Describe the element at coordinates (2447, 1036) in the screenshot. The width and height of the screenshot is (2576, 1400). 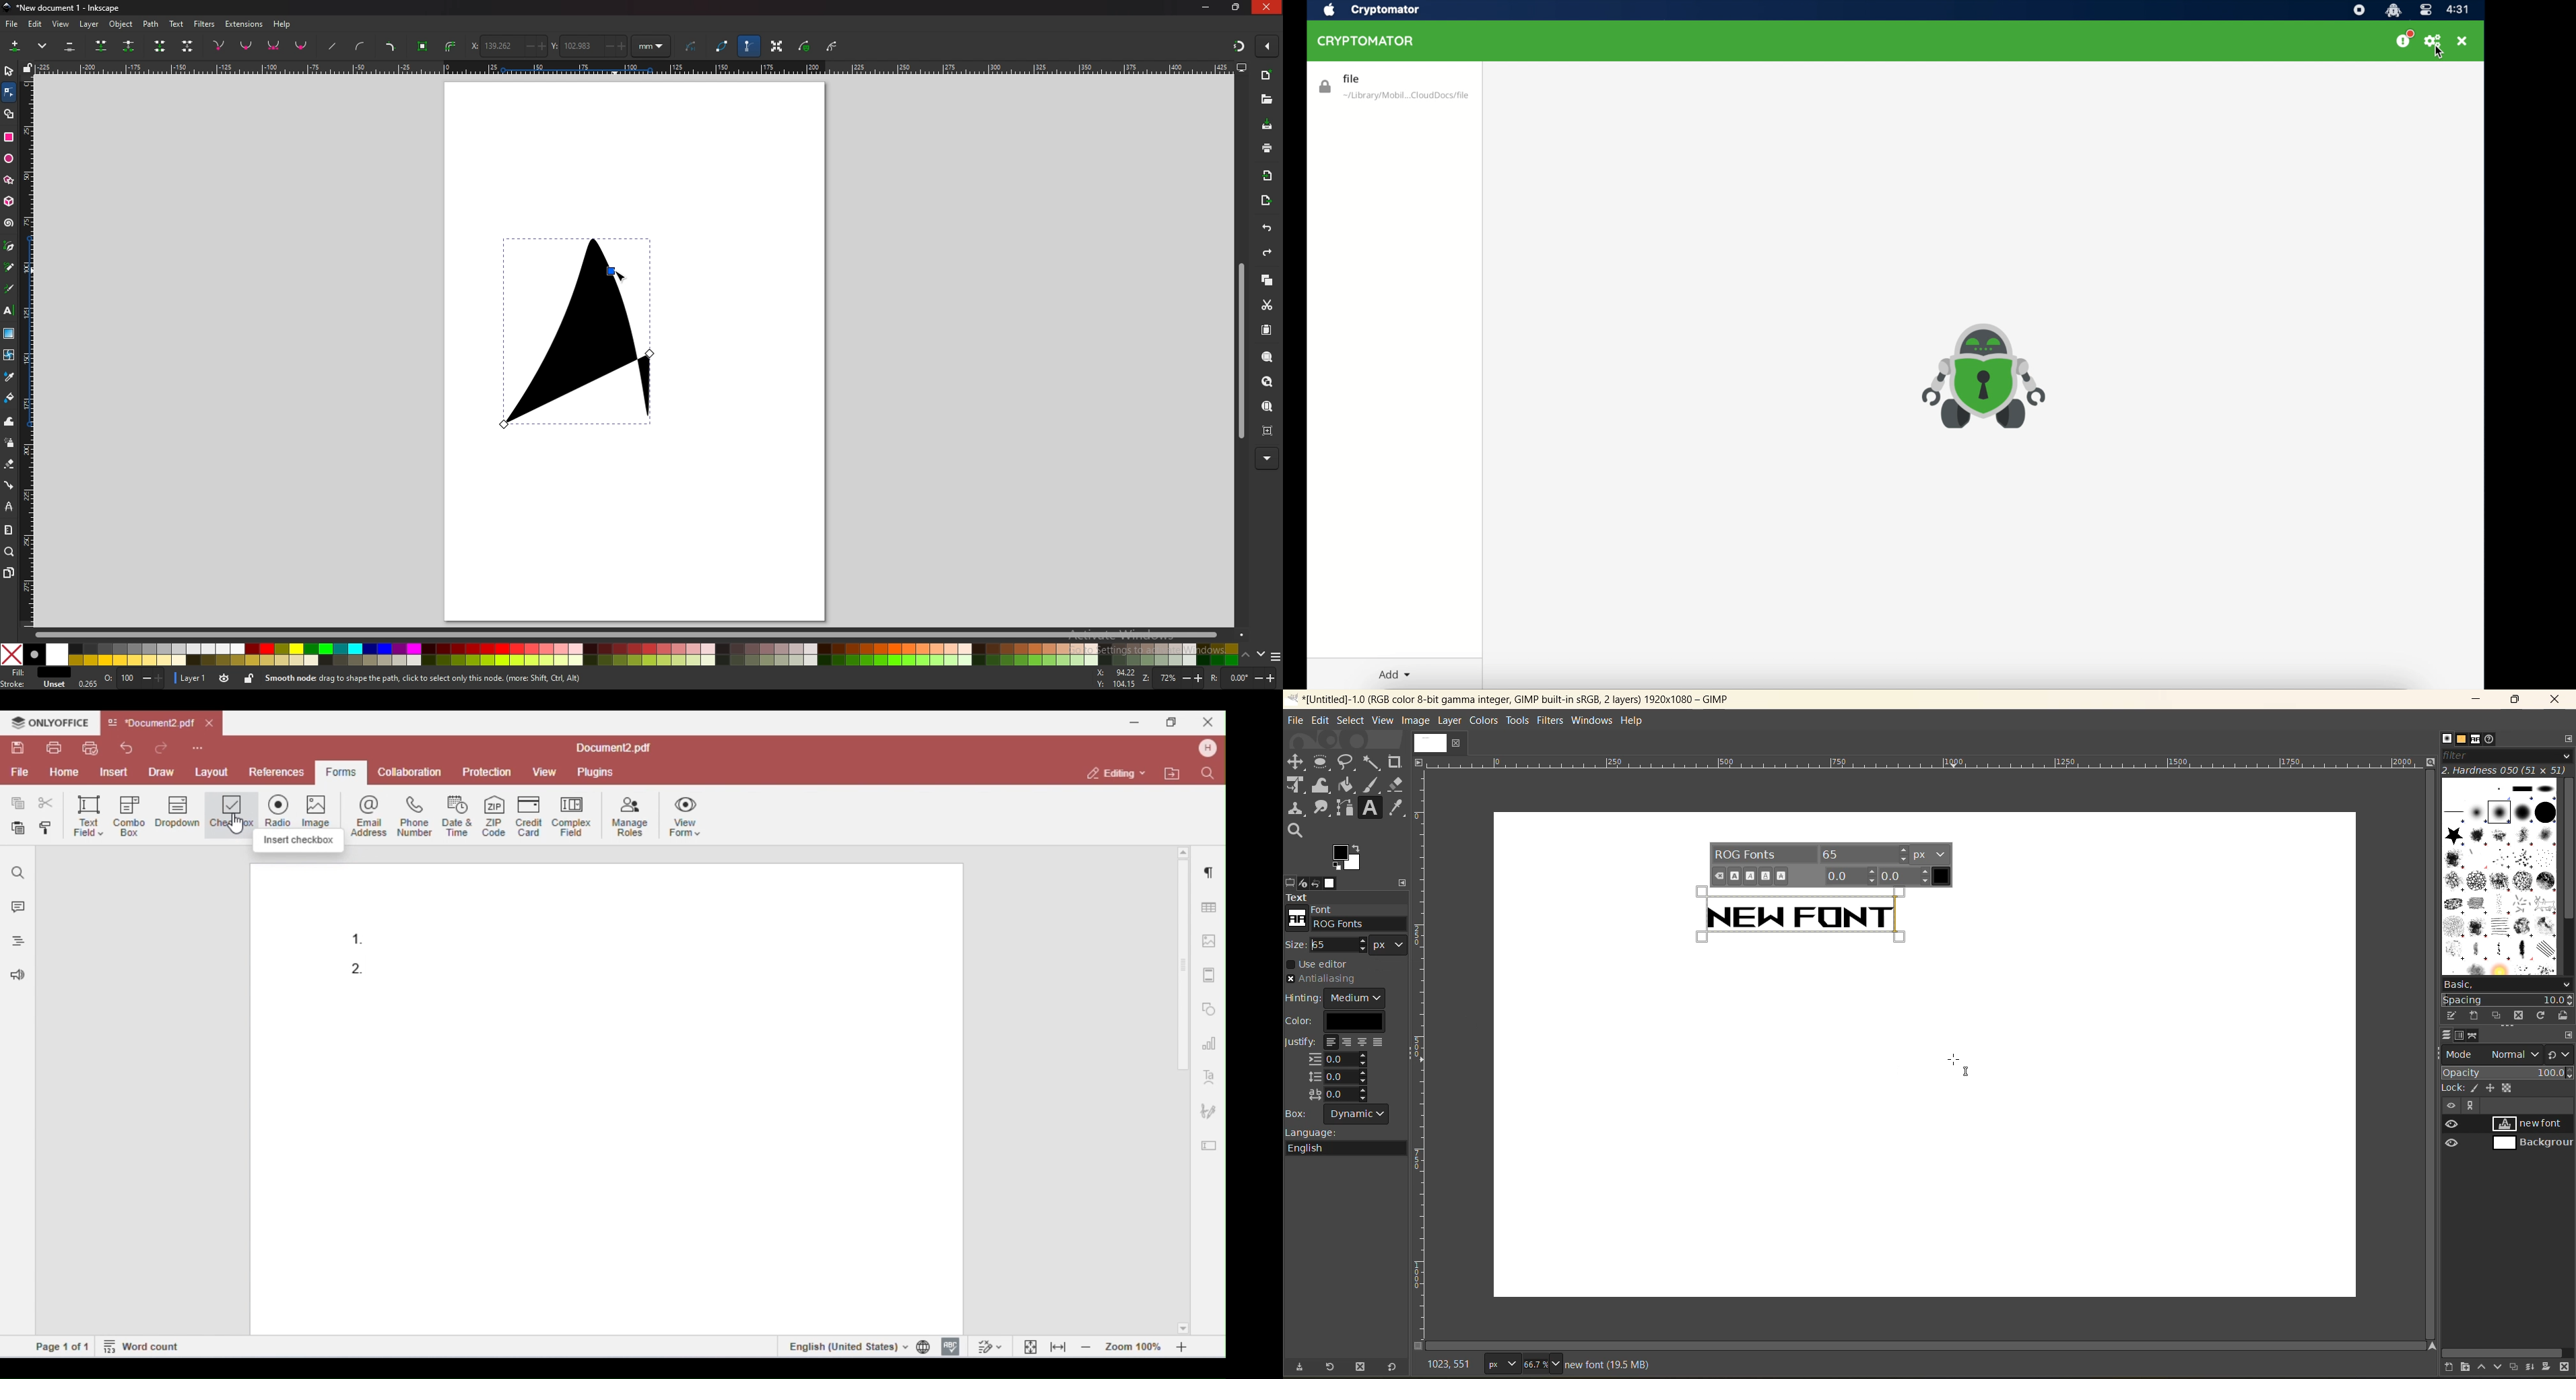
I see `layers` at that location.